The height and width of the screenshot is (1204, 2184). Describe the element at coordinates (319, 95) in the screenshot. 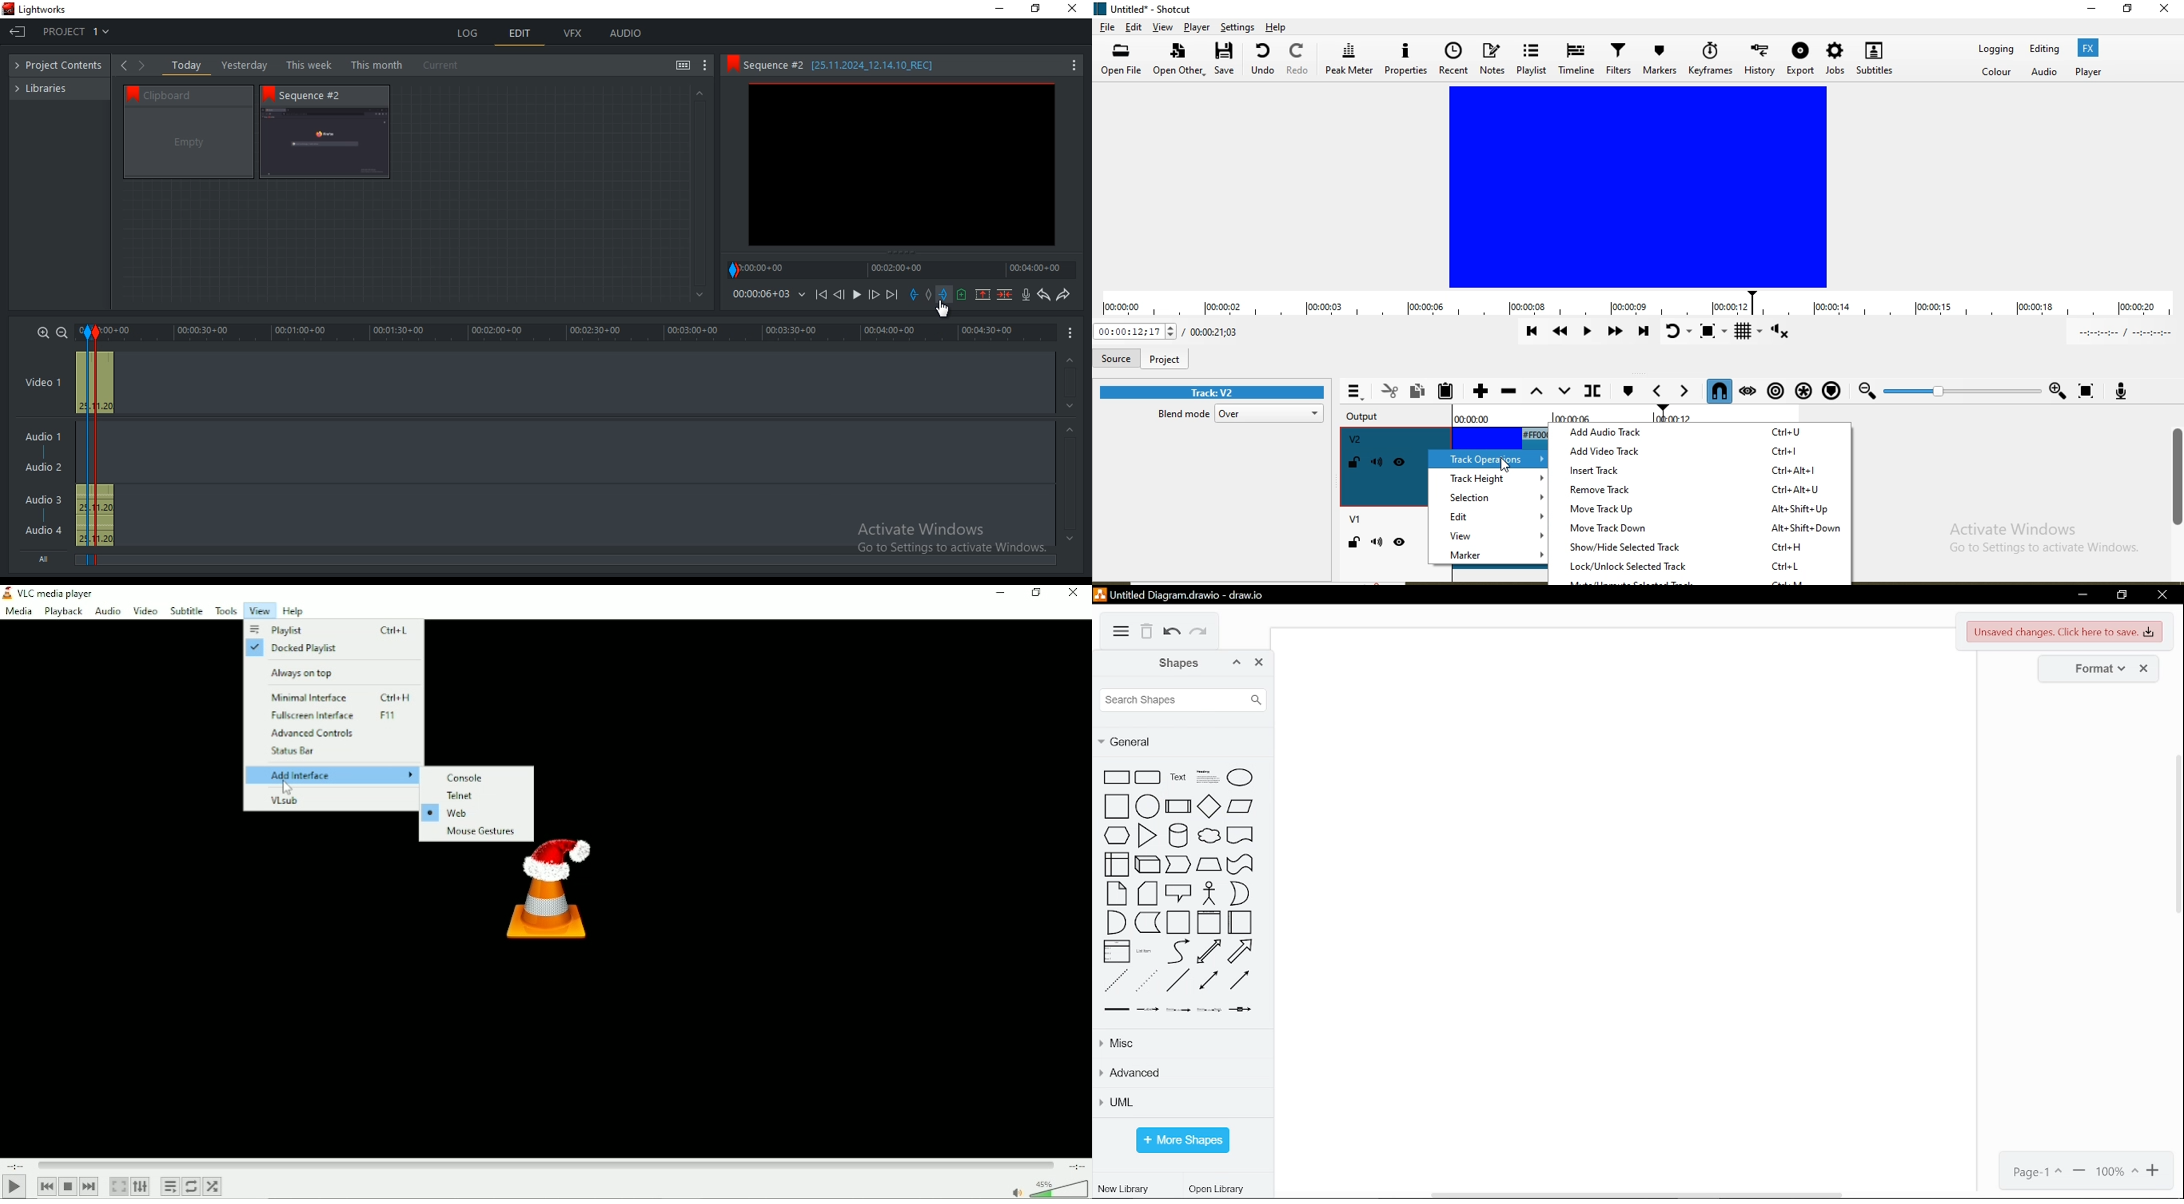

I see `Sequence #2` at that location.